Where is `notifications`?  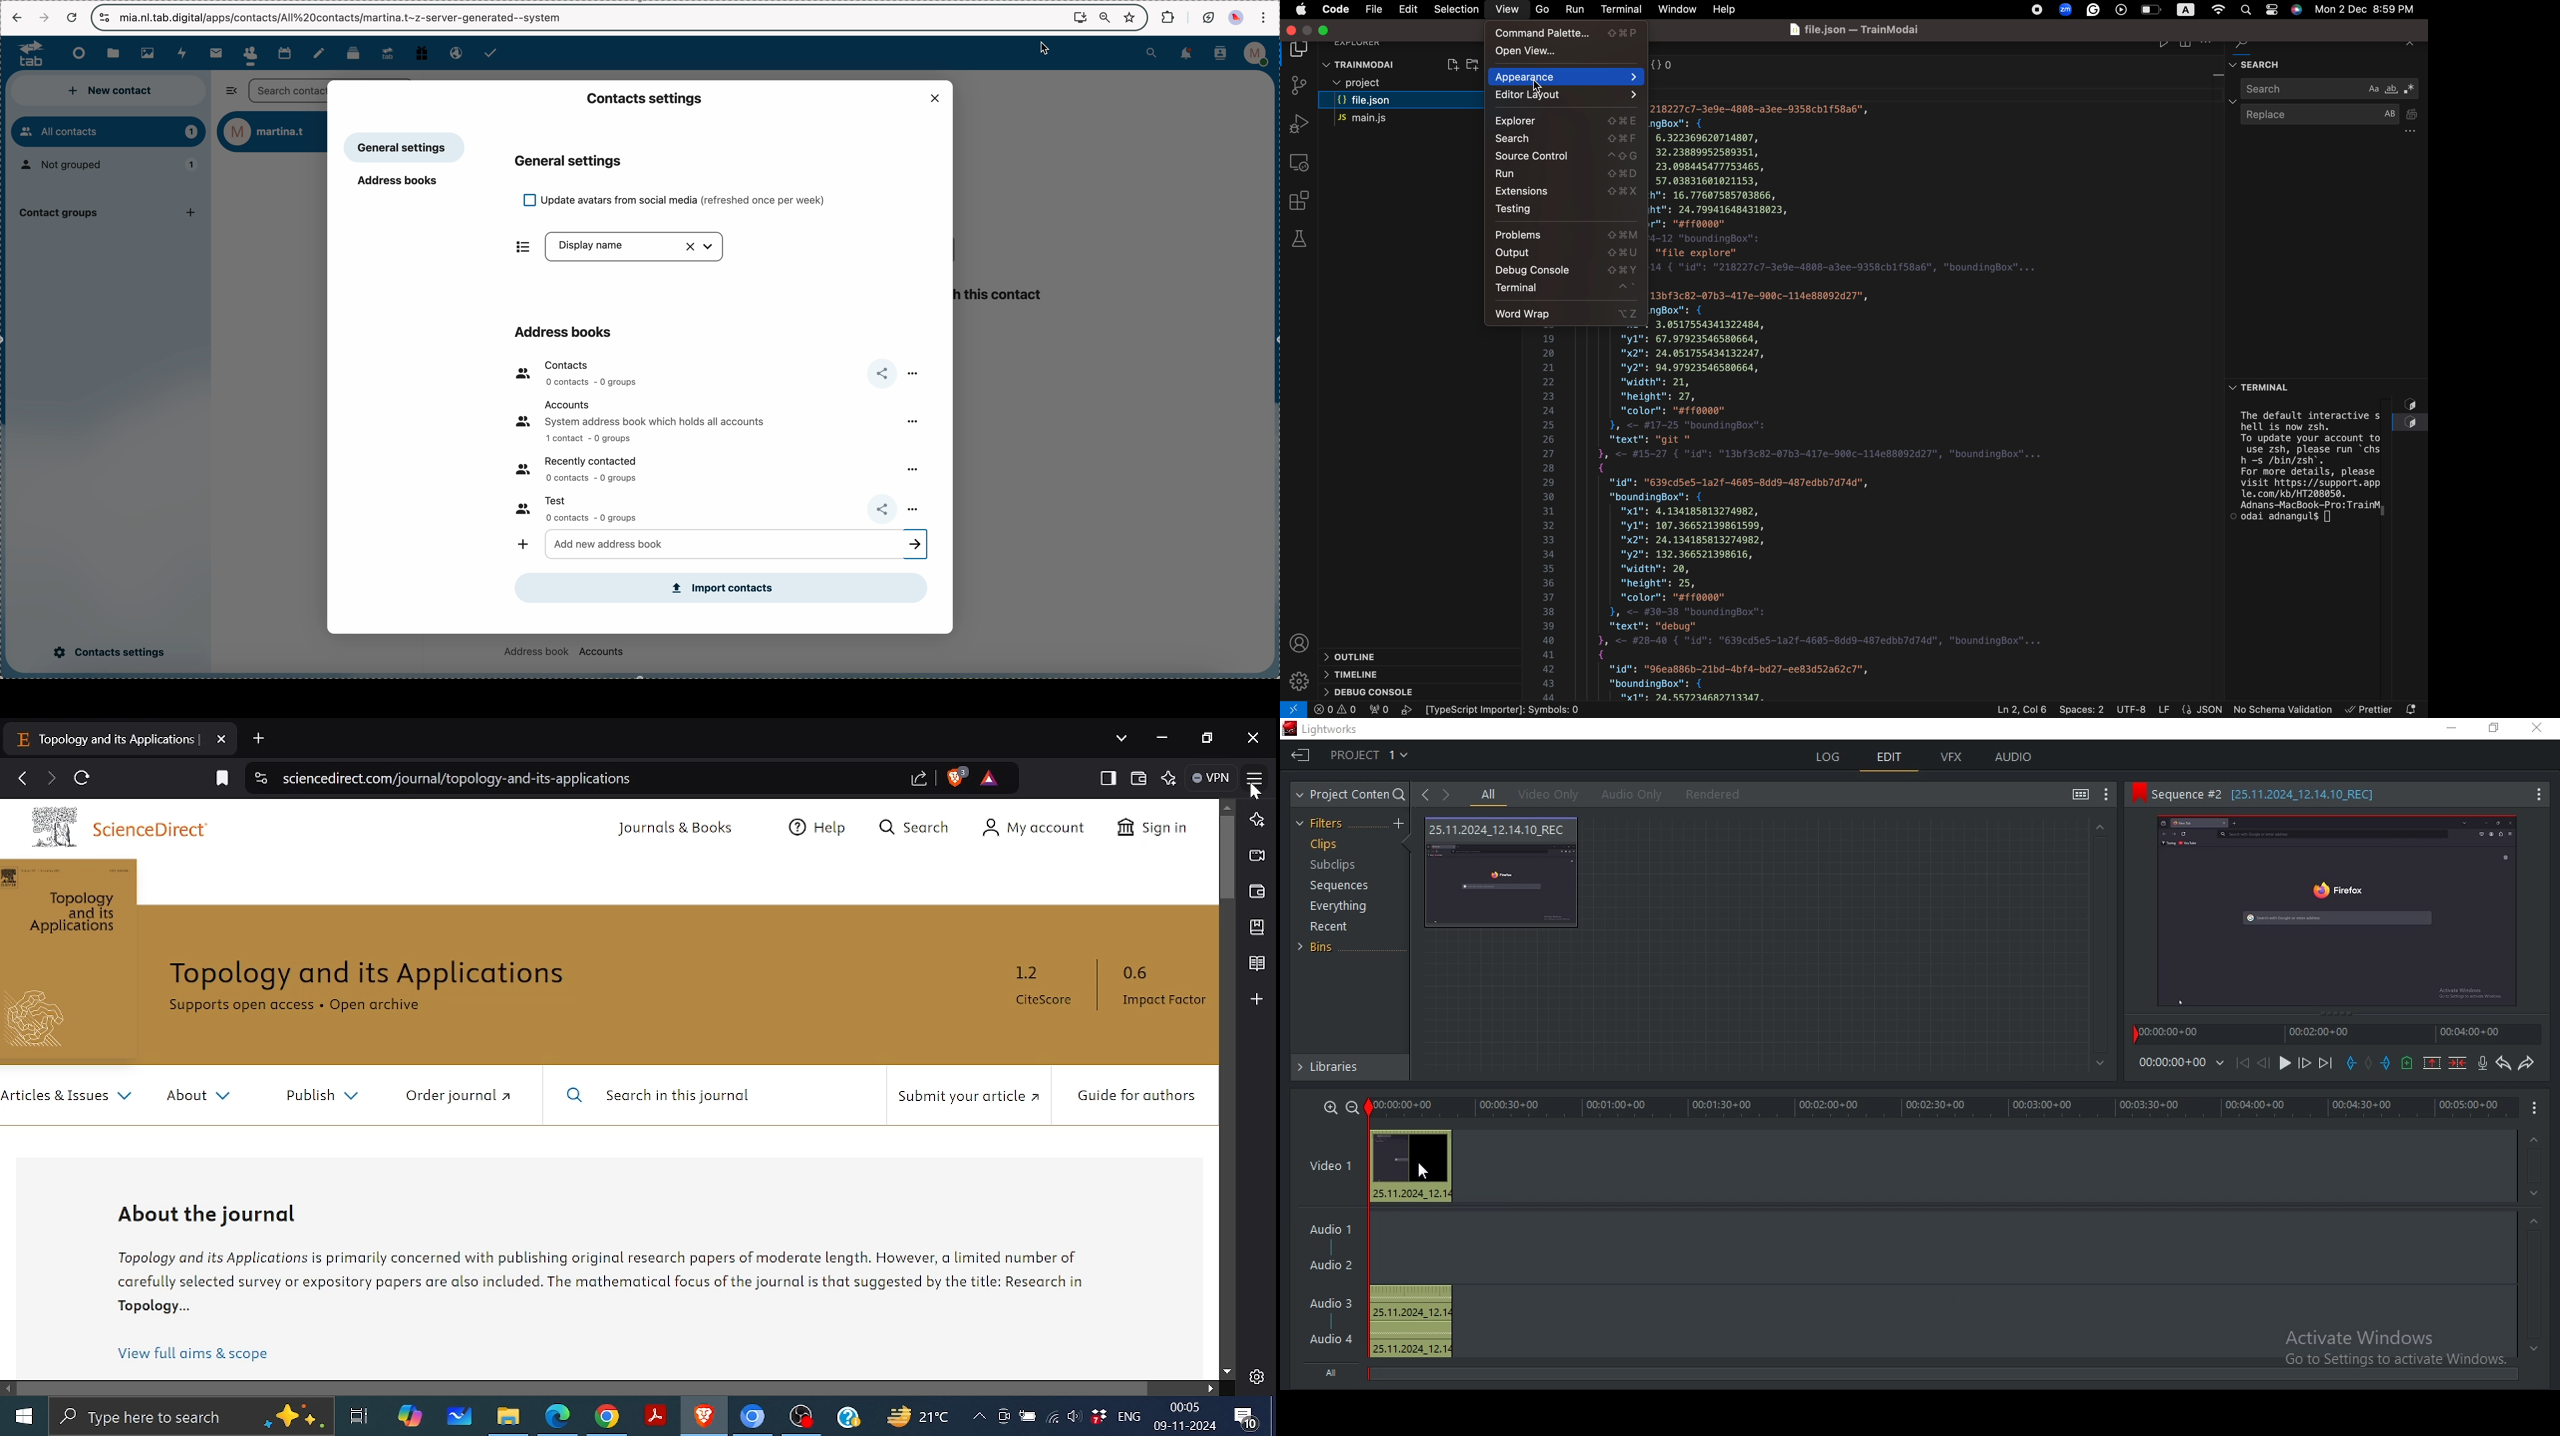 notifications is located at coordinates (1189, 53).